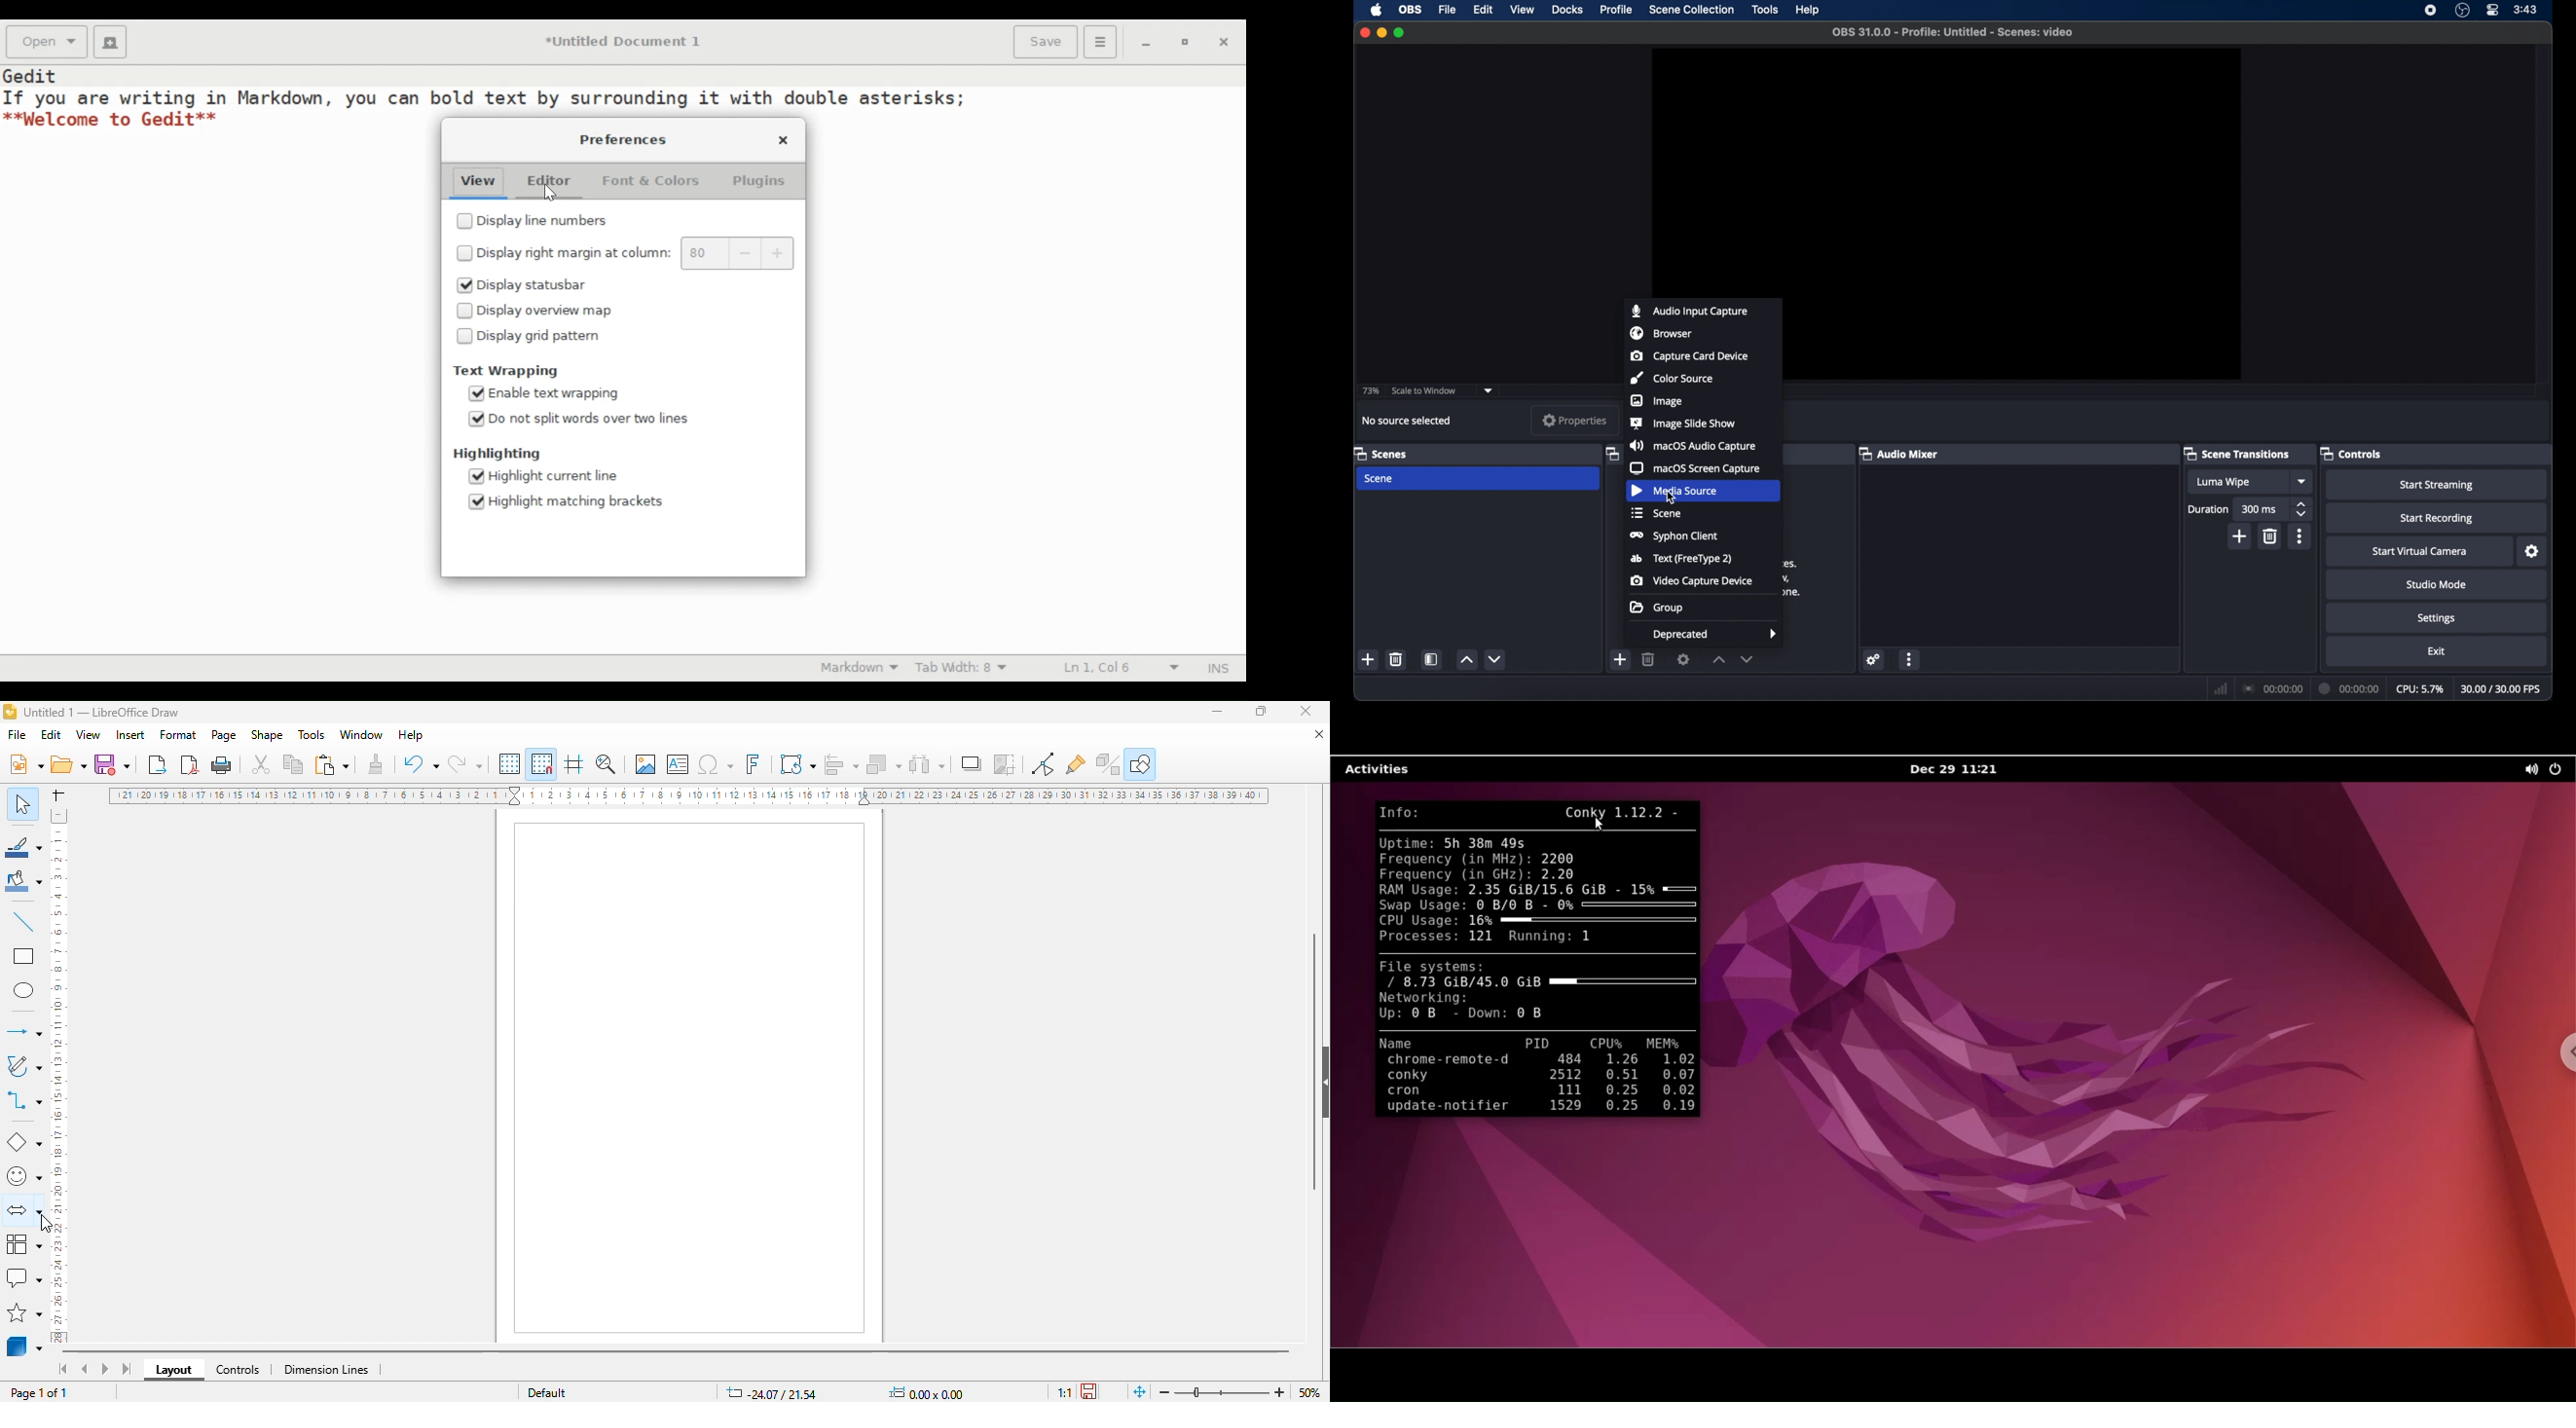 This screenshot has width=2576, height=1428. What do you see at coordinates (716, 764) in the screenshot?
I see `insert special characters` at bounding box center [716, 764].